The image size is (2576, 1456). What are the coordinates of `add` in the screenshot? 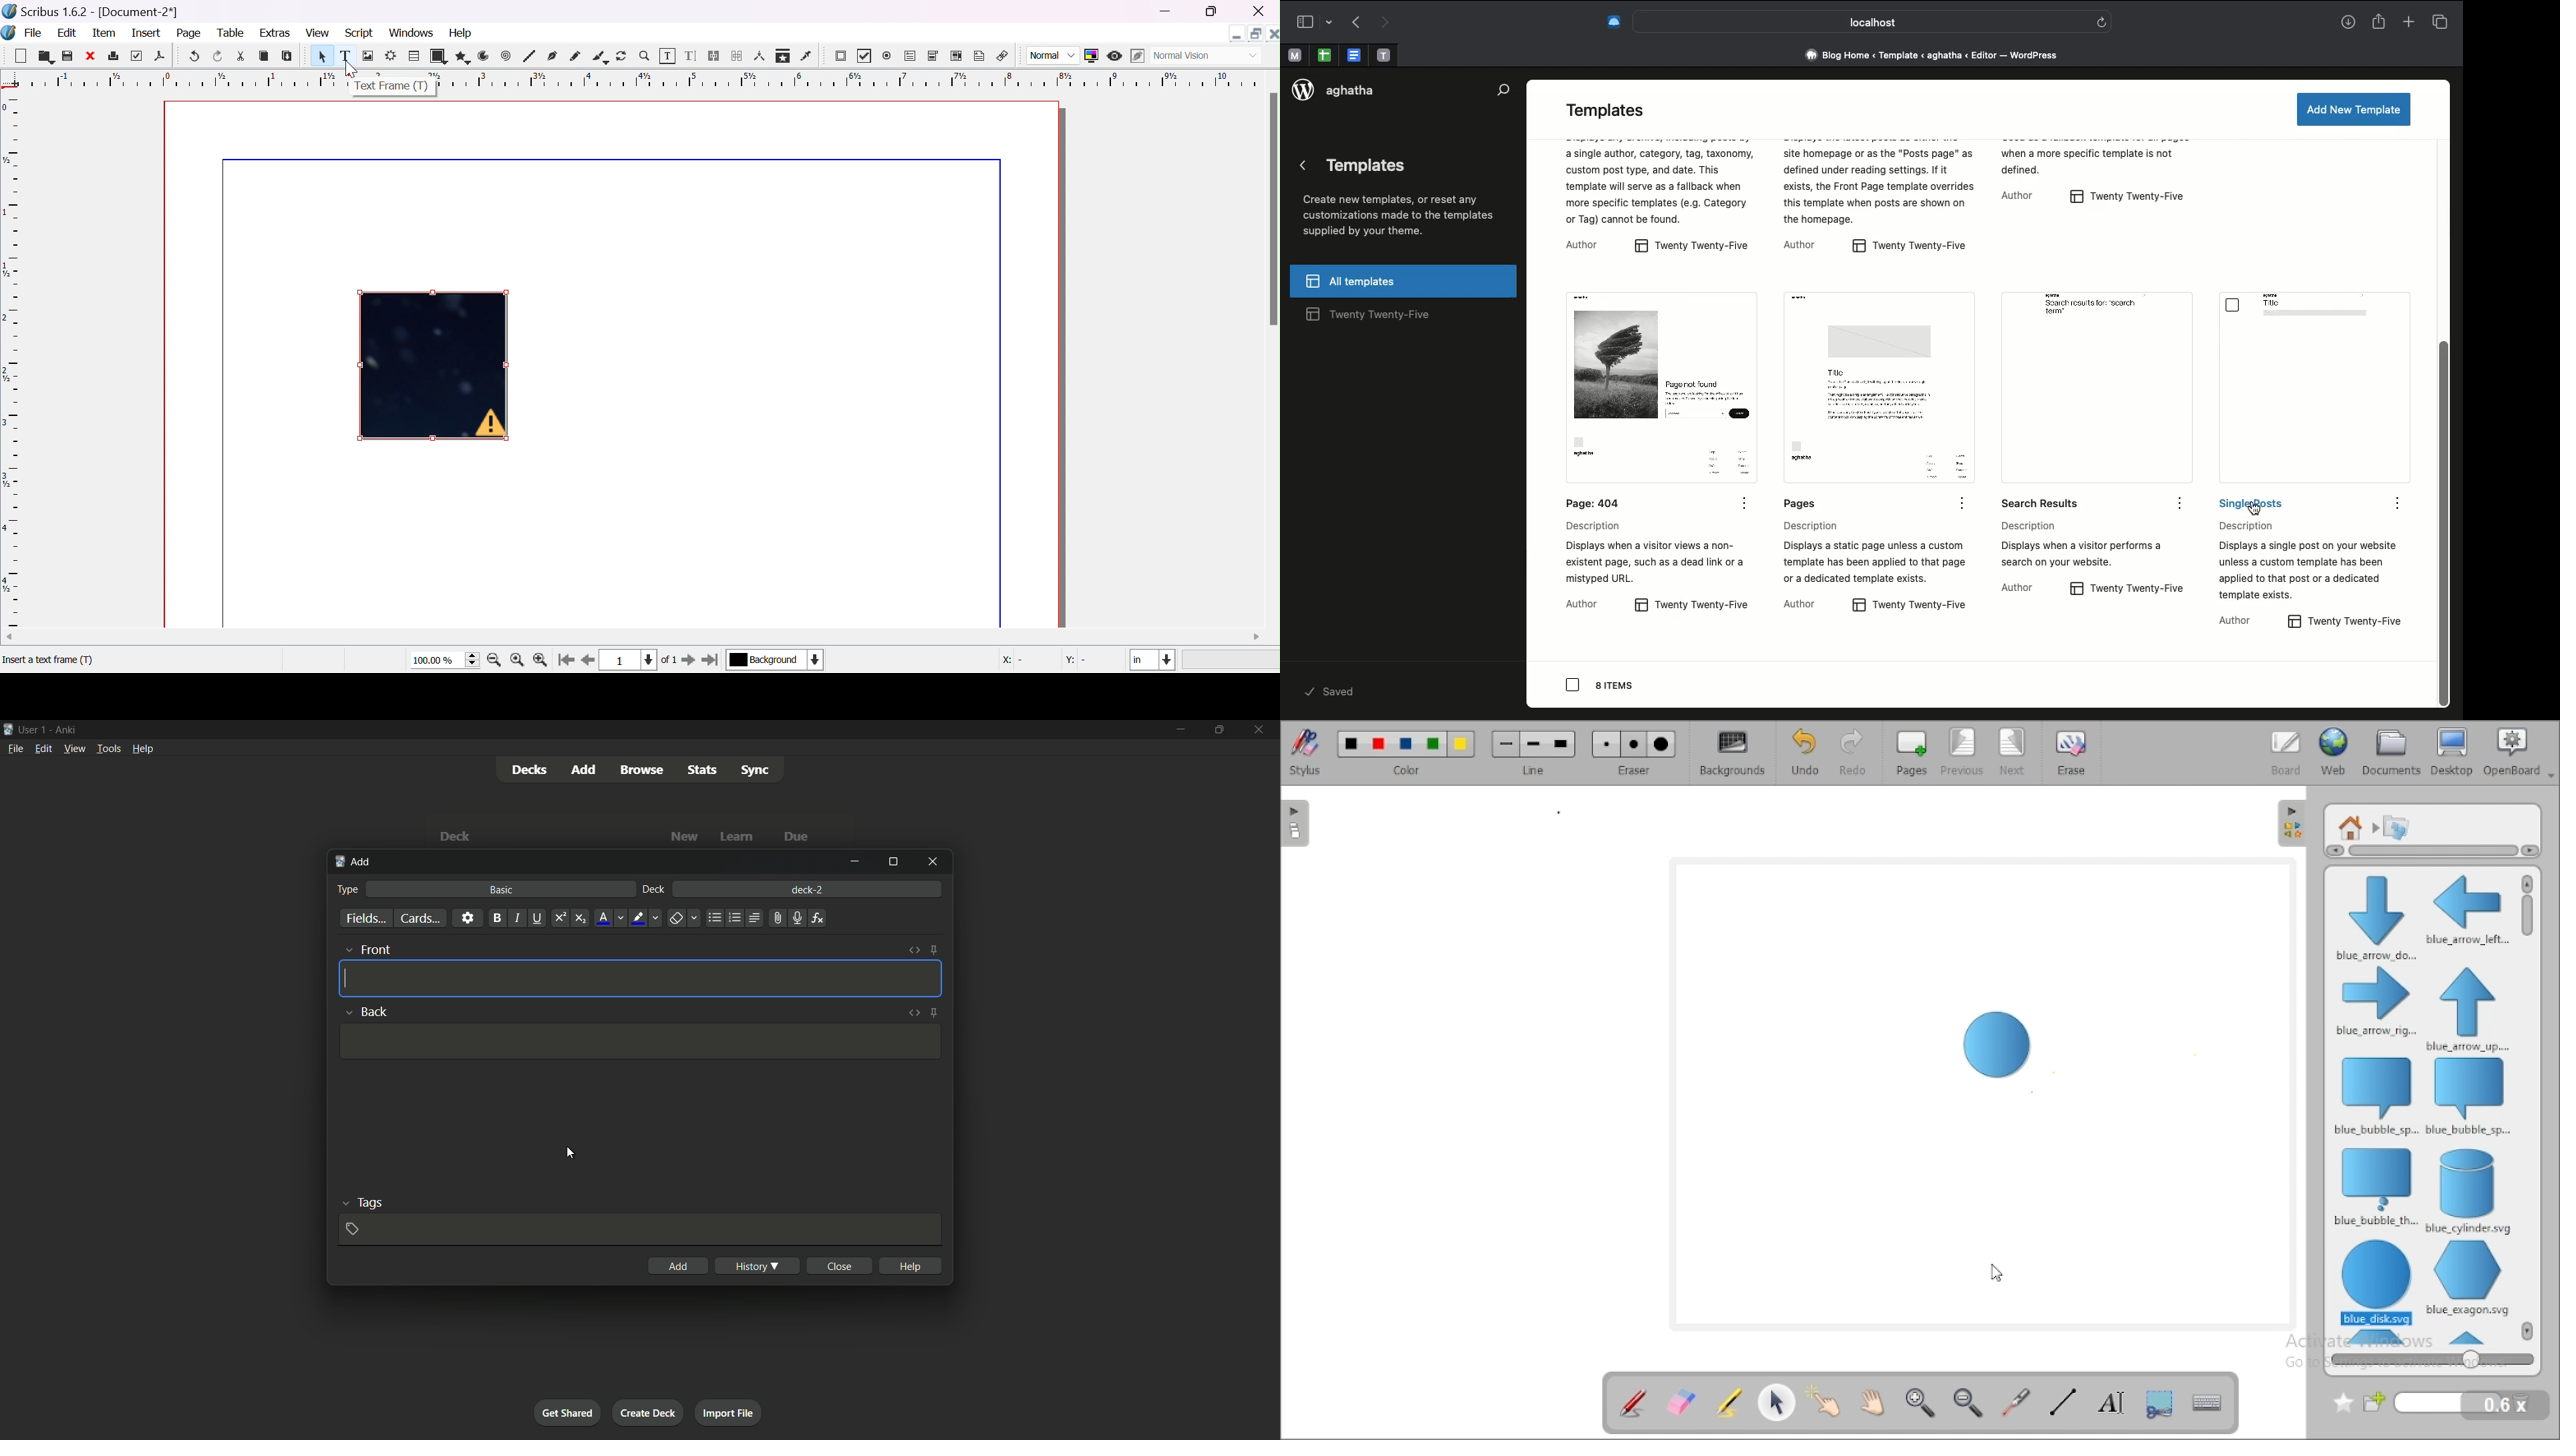 It's located at (582, 769).